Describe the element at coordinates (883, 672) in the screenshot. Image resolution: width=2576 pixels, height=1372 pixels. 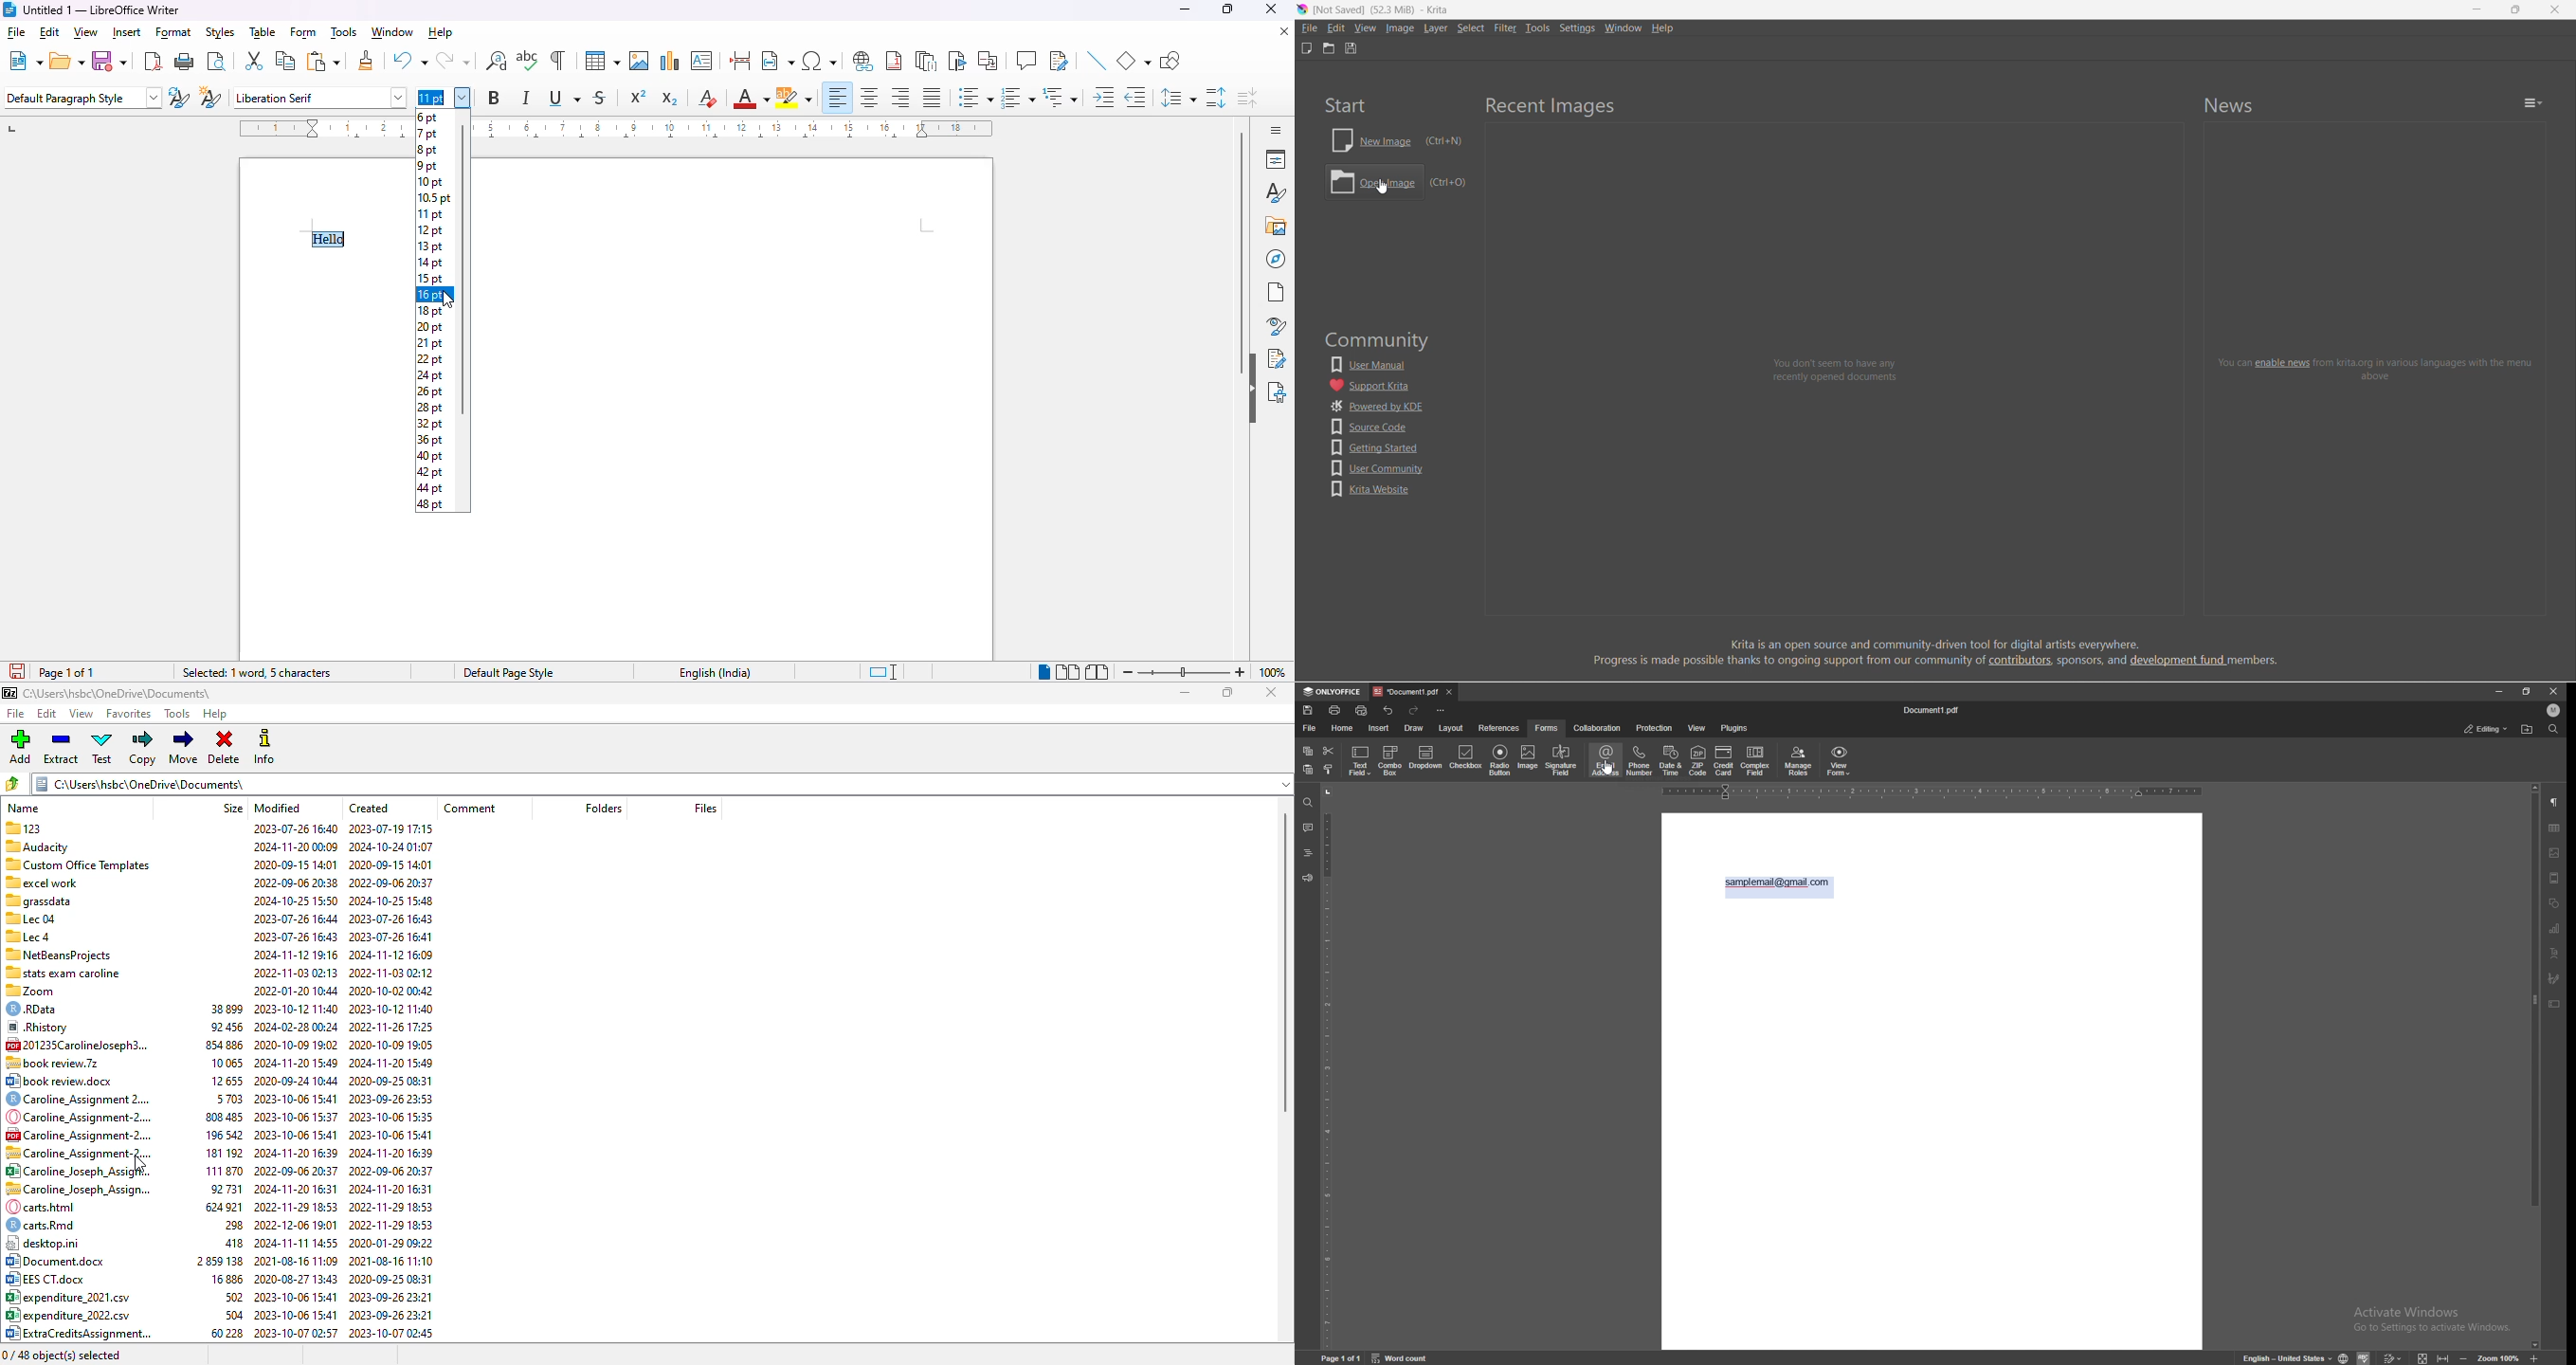
I see `standard selection` at that location.